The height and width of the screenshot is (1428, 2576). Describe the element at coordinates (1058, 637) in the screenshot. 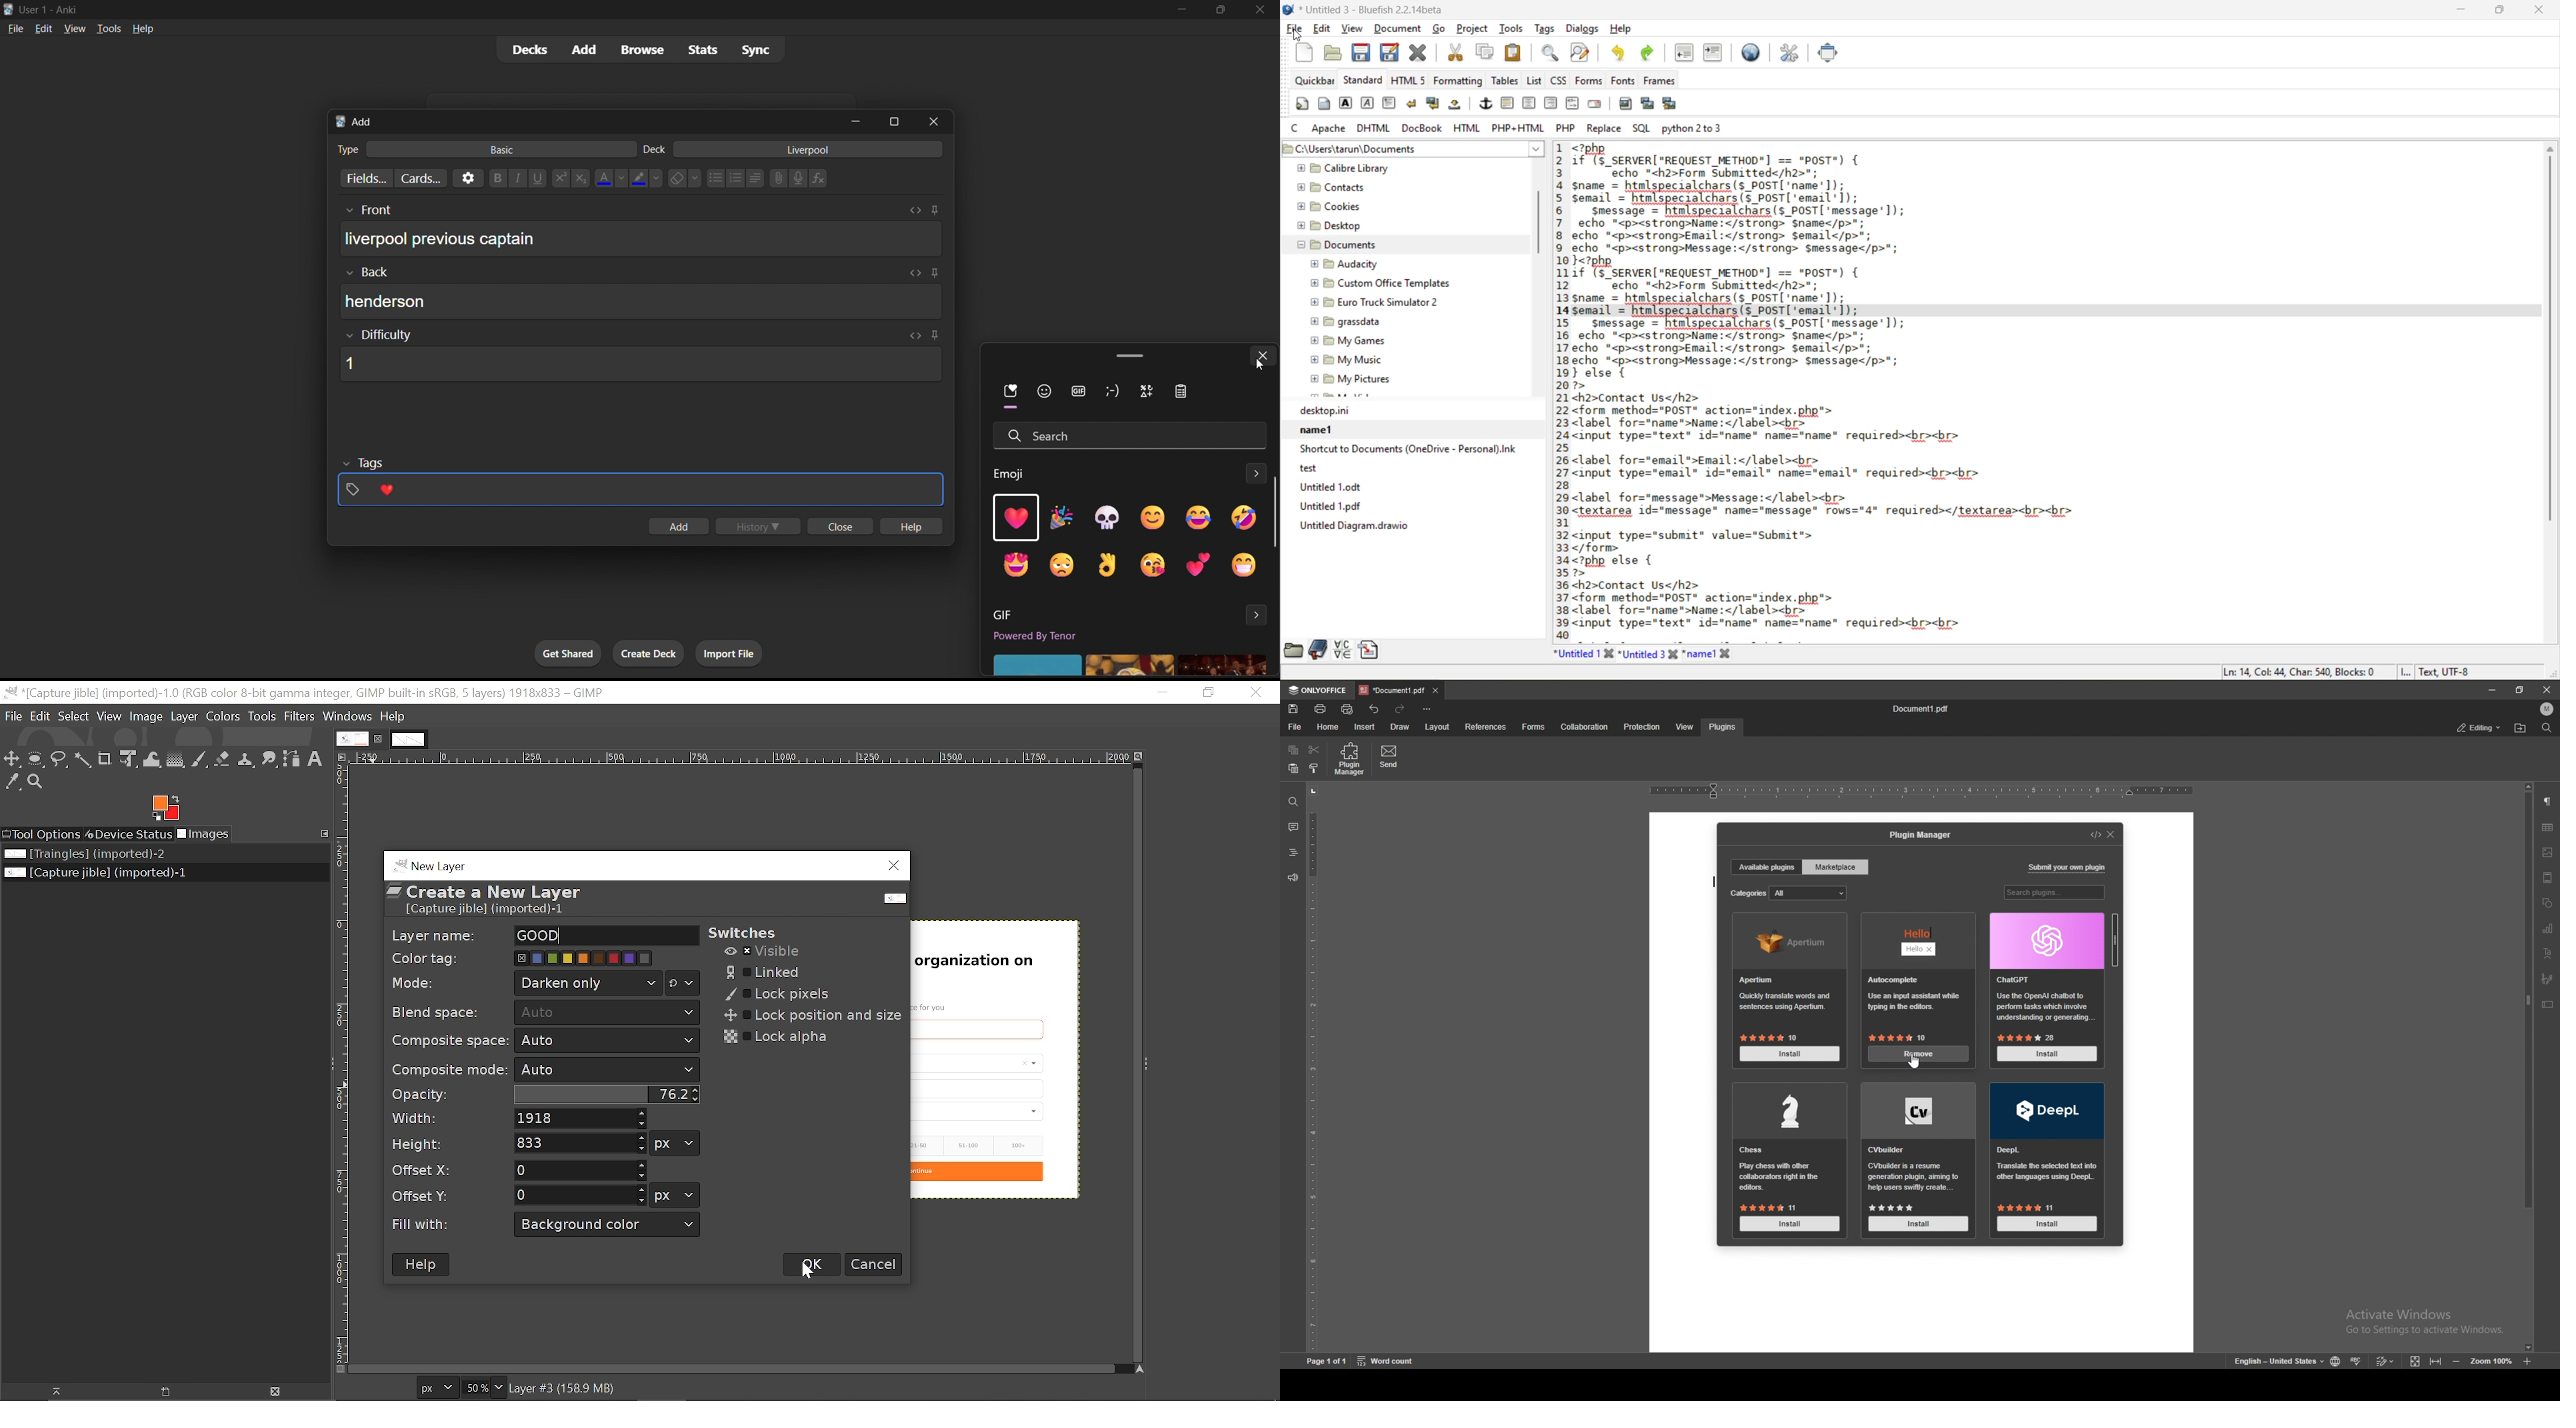

I see `Powered by Tenor` at that location.